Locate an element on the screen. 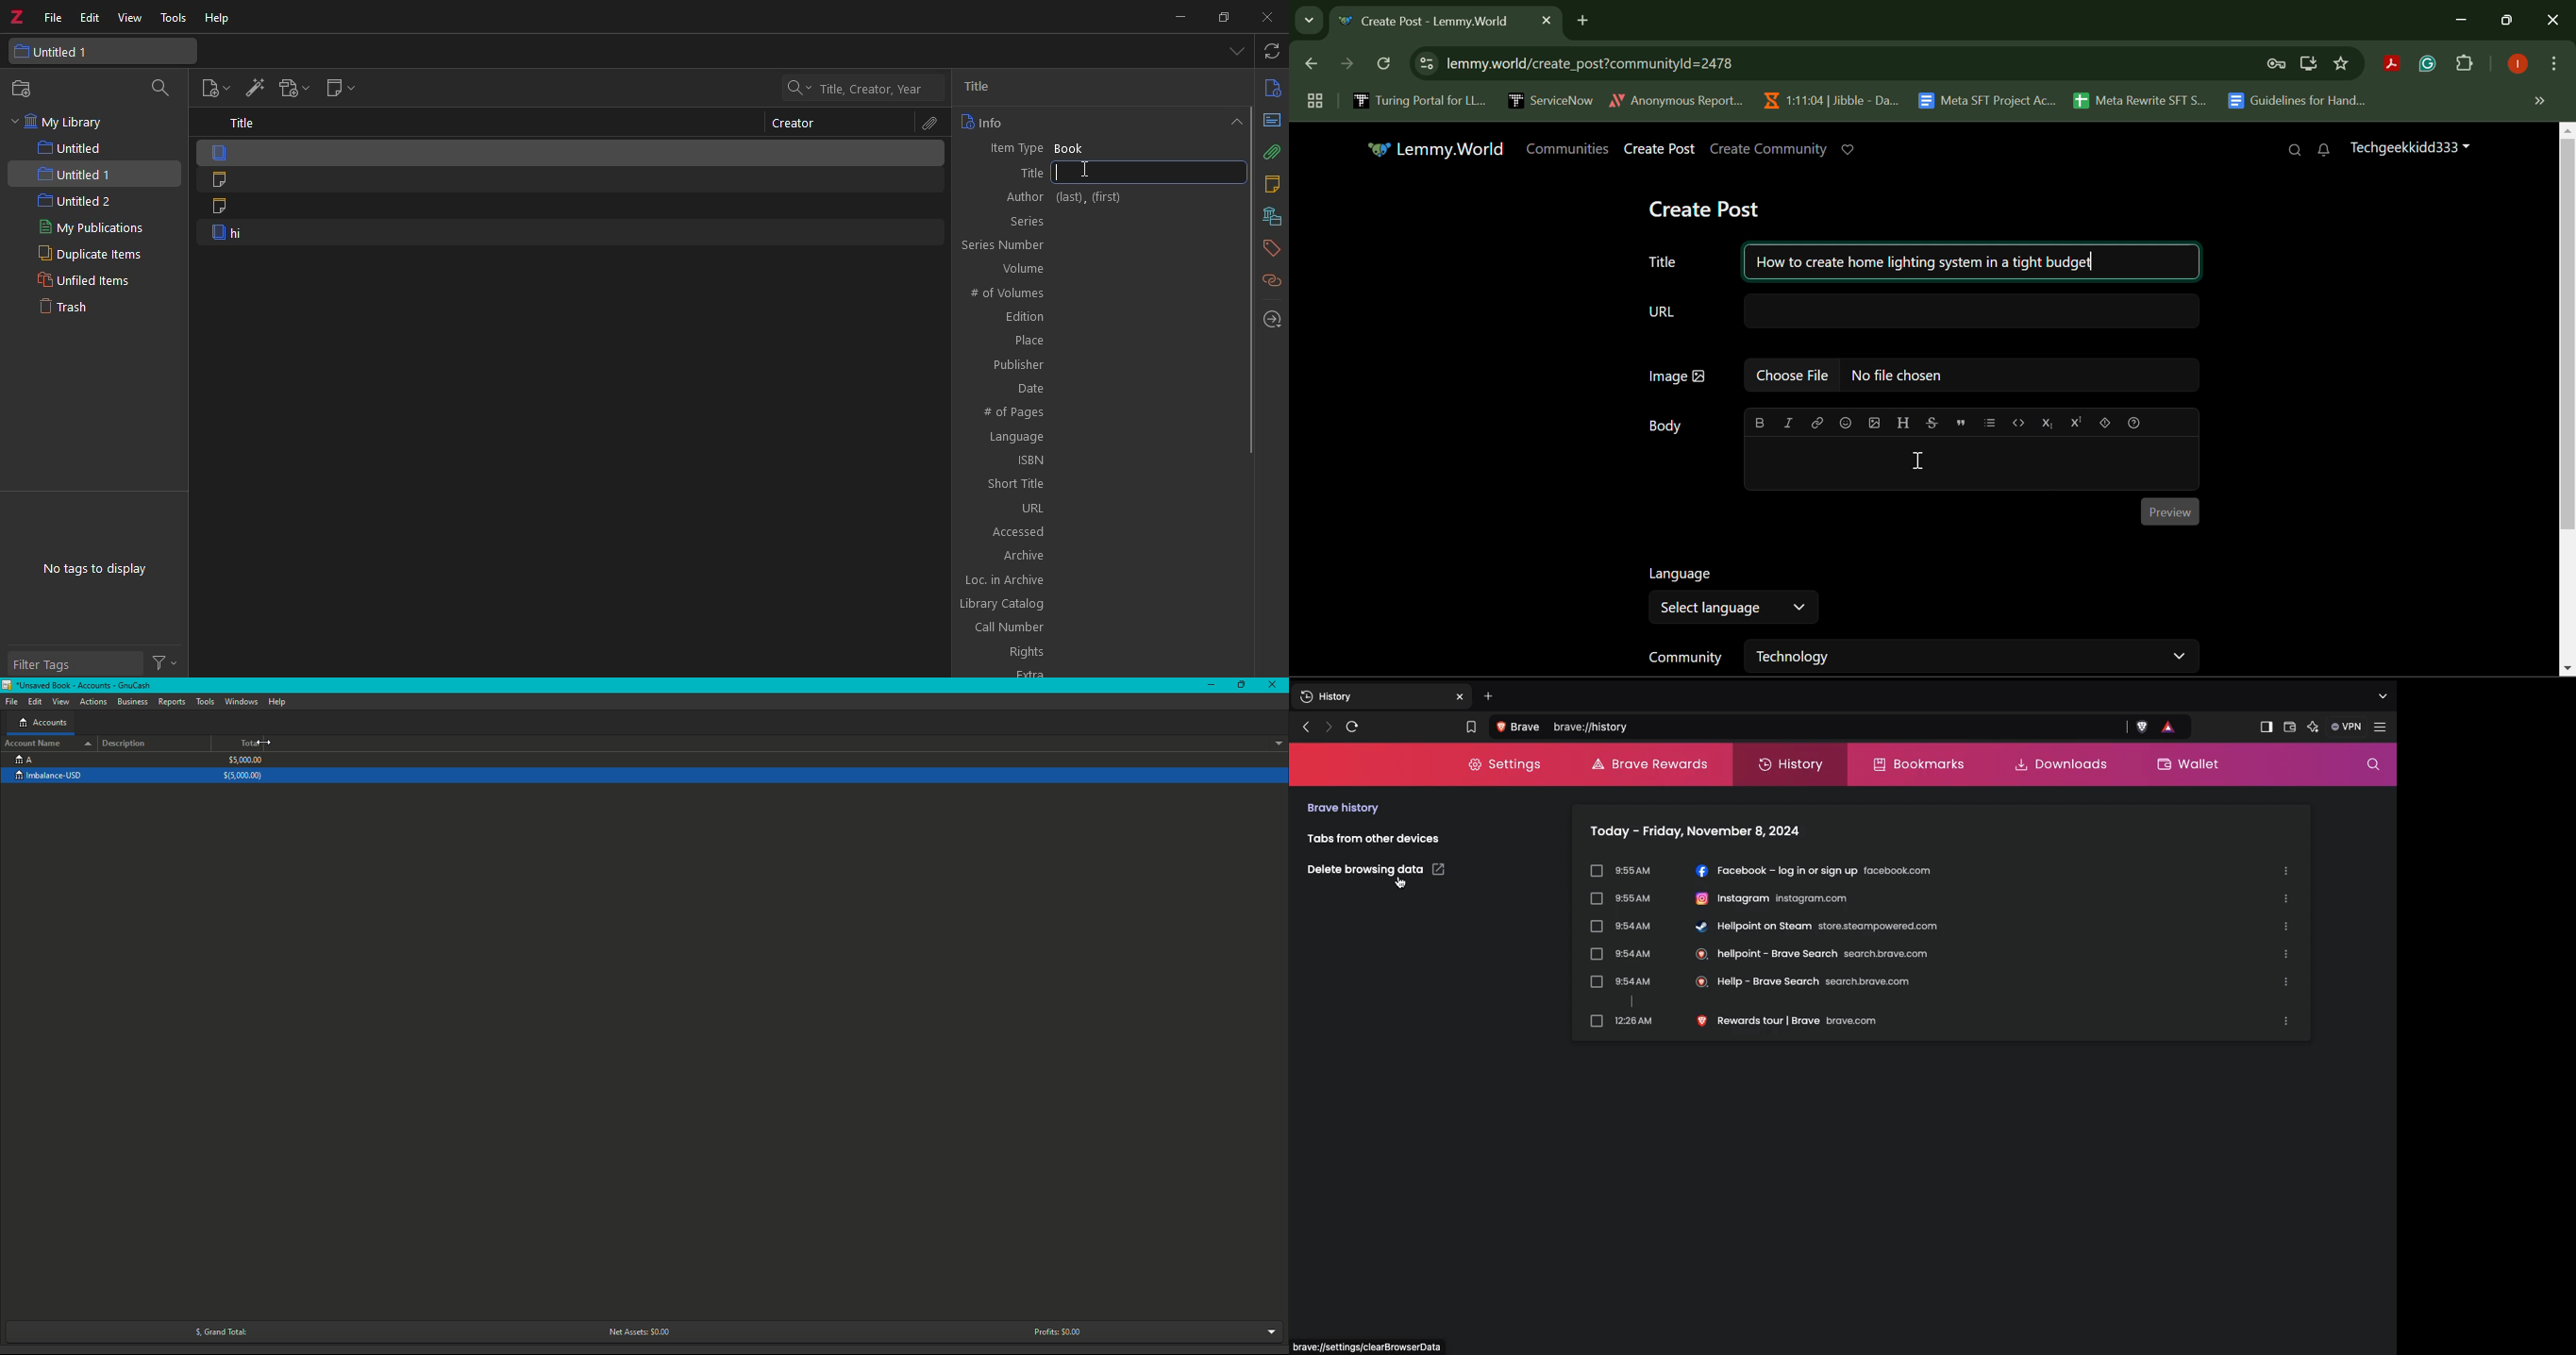 The width and height of the screenshot is (2576, 1372). Create Post is located at coordinates (1661, 150).